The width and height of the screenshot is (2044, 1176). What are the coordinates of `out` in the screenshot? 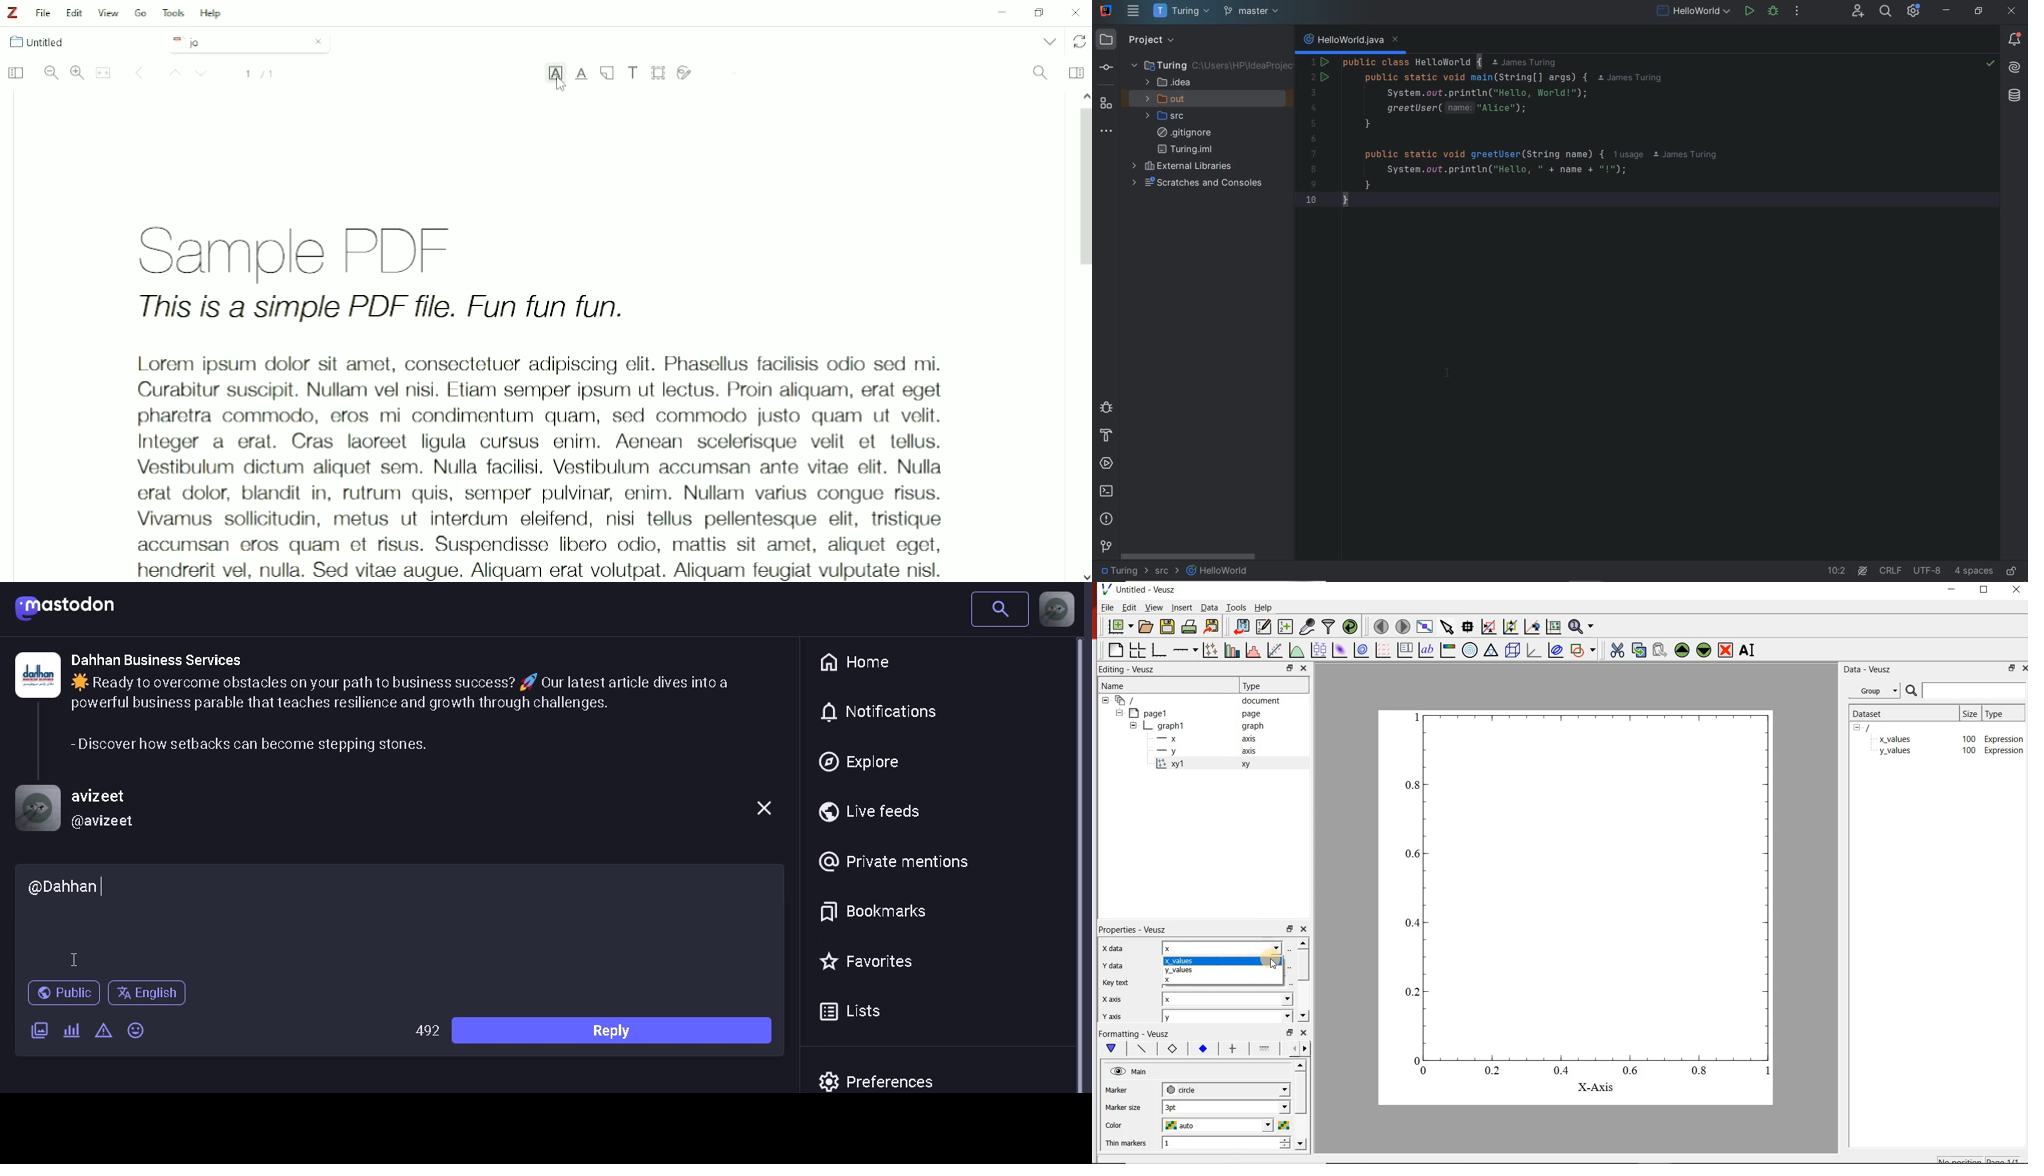 It's located at (1169, 99).